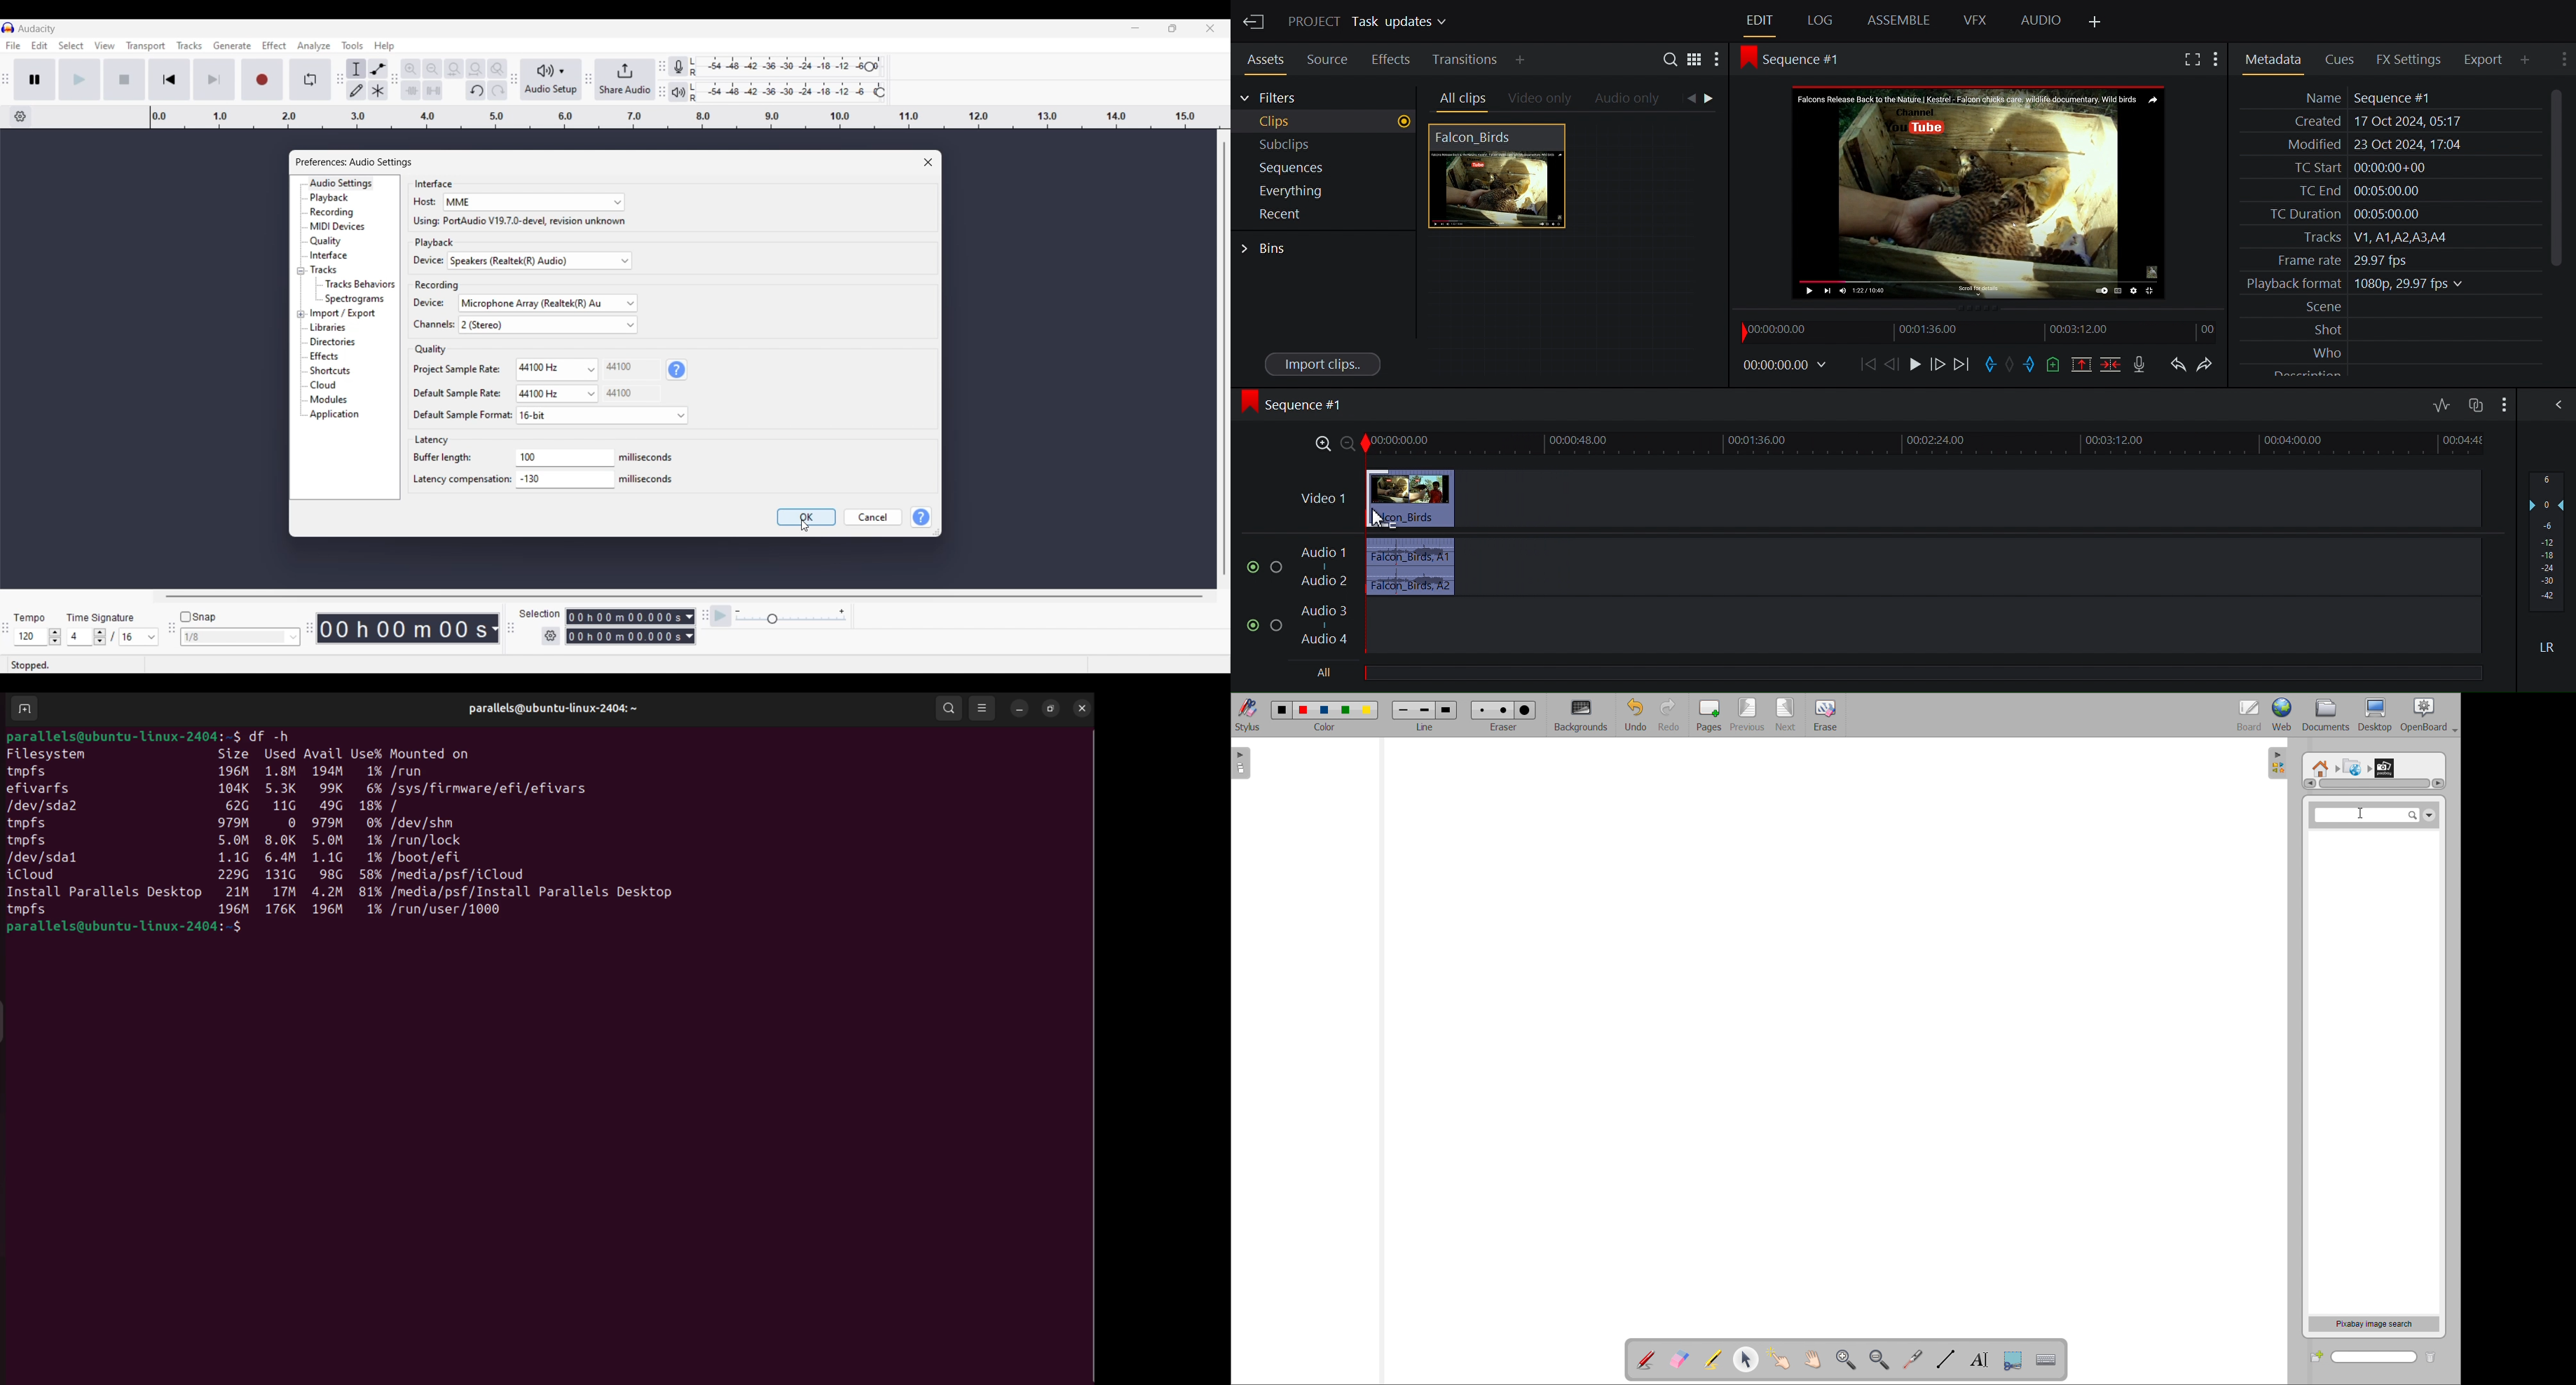 This screenshot has height=1400, width=2576. Describe the element at coordinates (152, 637) in the screenshot. I see `Time signature options` at that location.